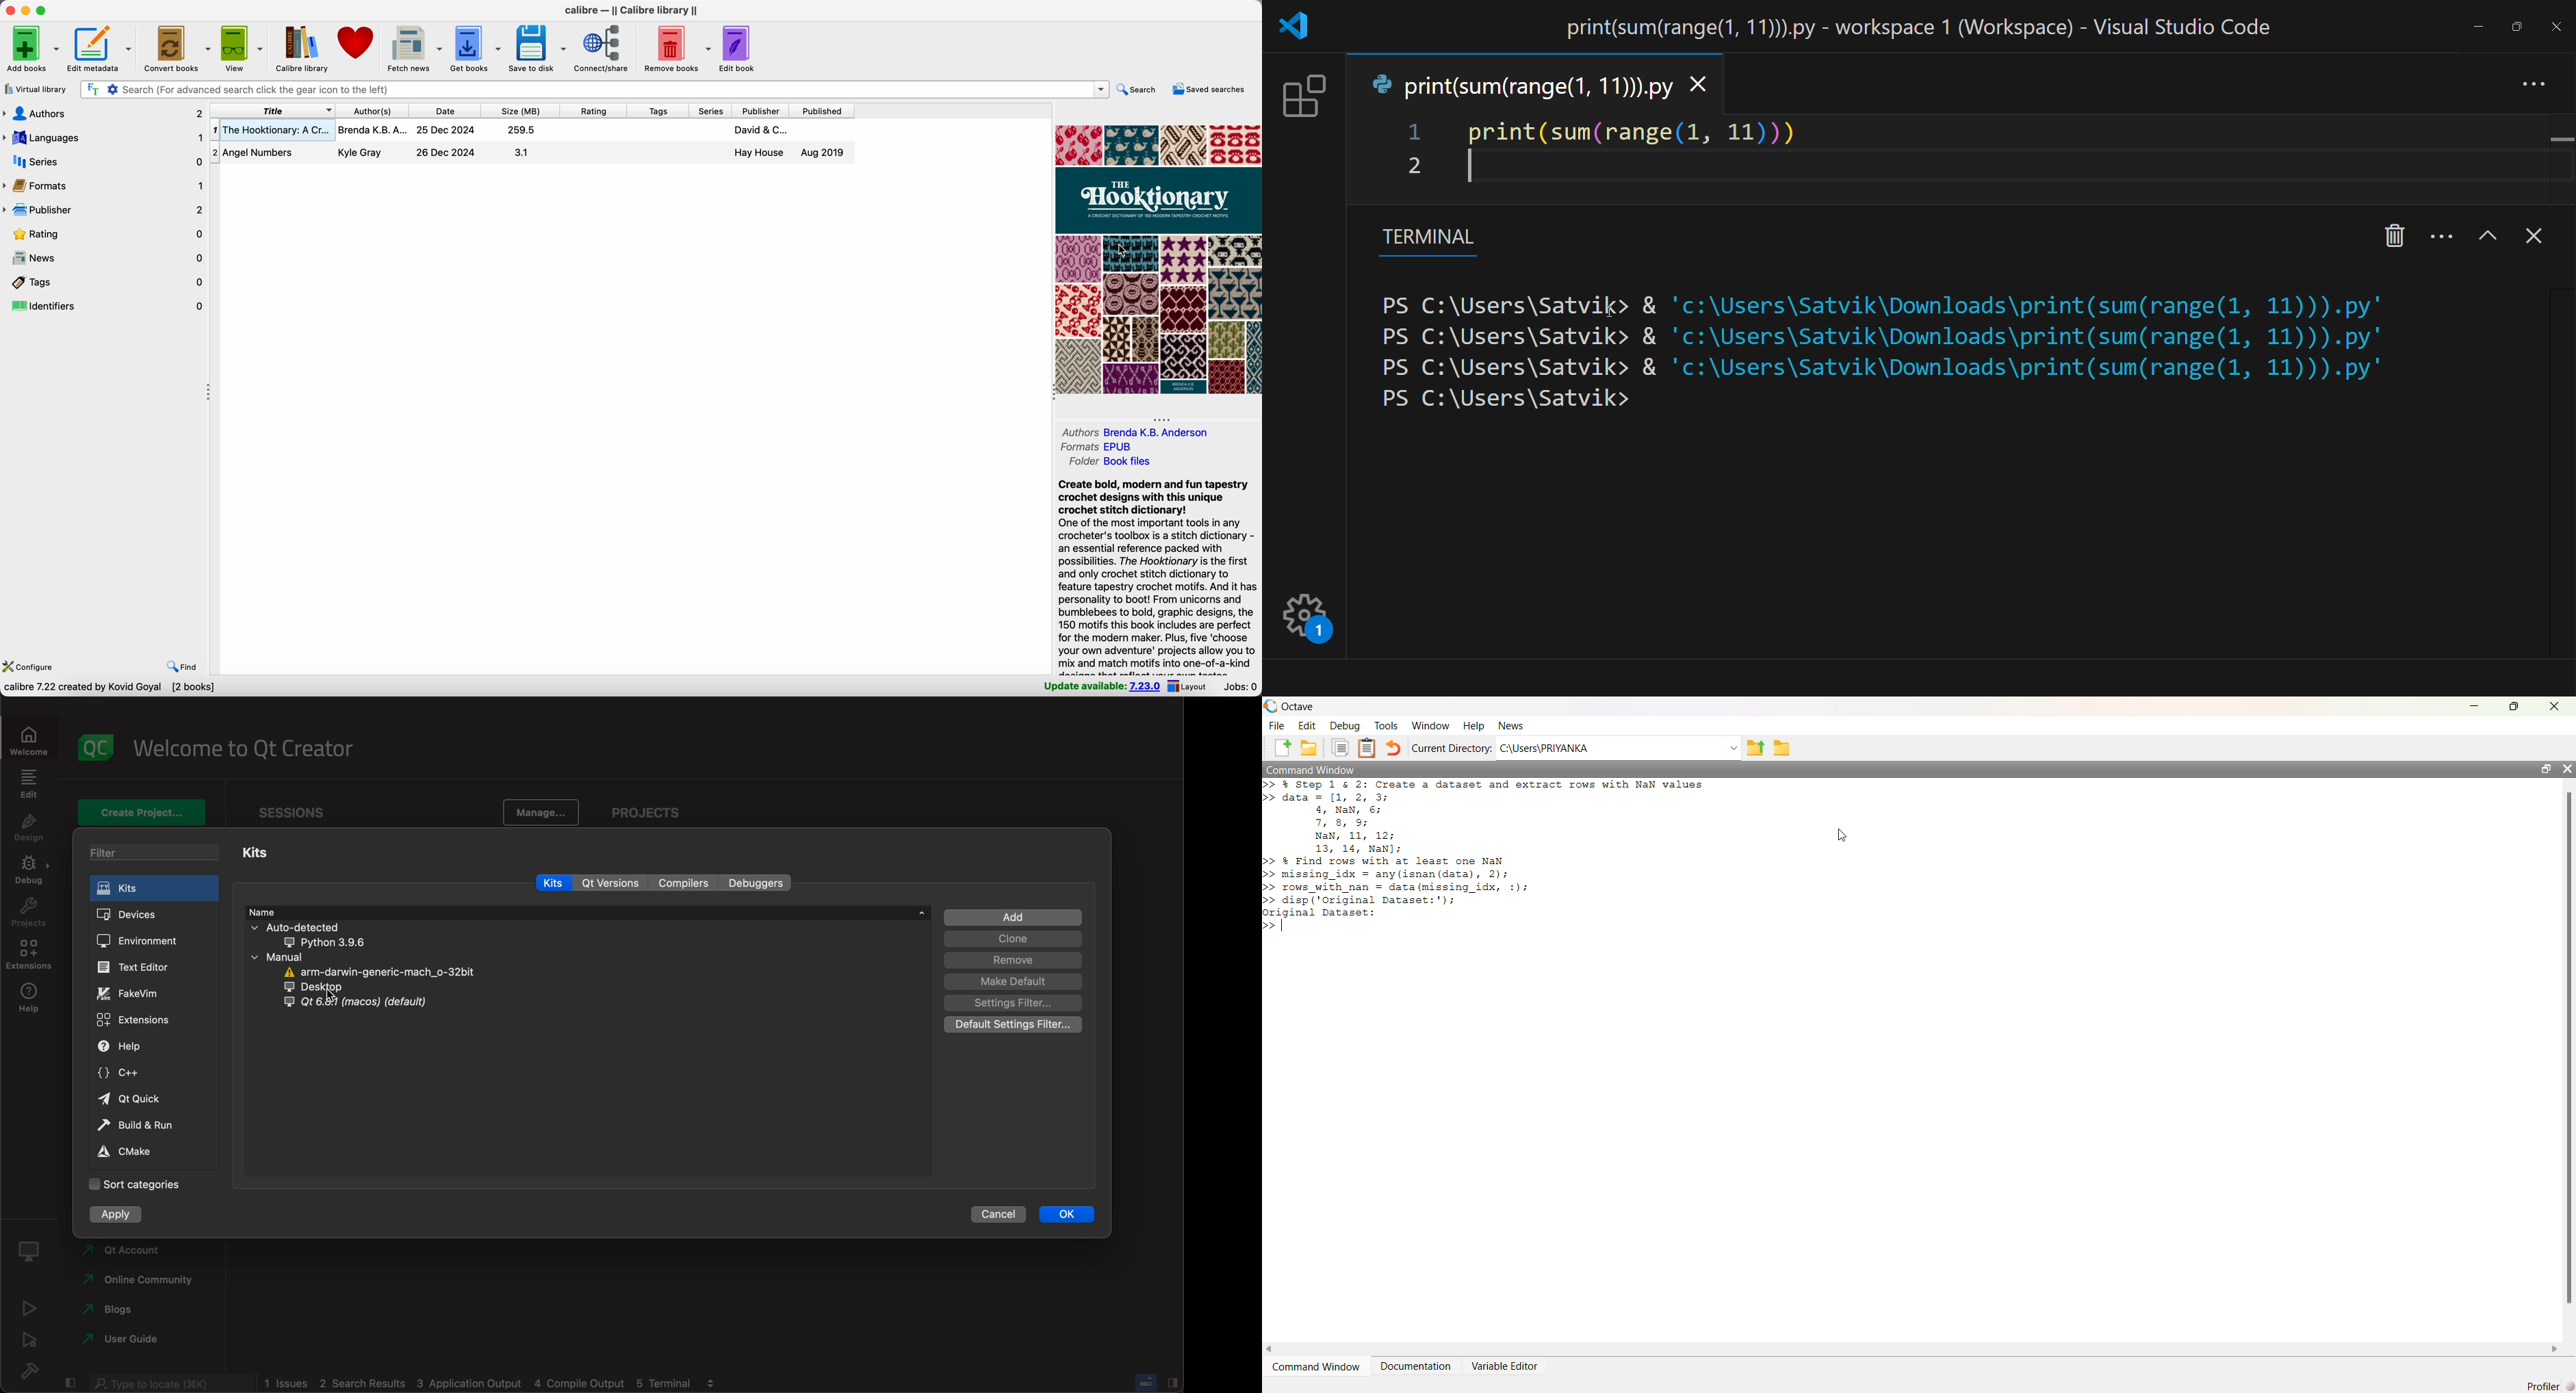 Image resolution: width=2576 pixels, height=1400 pixels. Describe the element at coordinates (242, 48) in the screenshot. I see `view` at that location.